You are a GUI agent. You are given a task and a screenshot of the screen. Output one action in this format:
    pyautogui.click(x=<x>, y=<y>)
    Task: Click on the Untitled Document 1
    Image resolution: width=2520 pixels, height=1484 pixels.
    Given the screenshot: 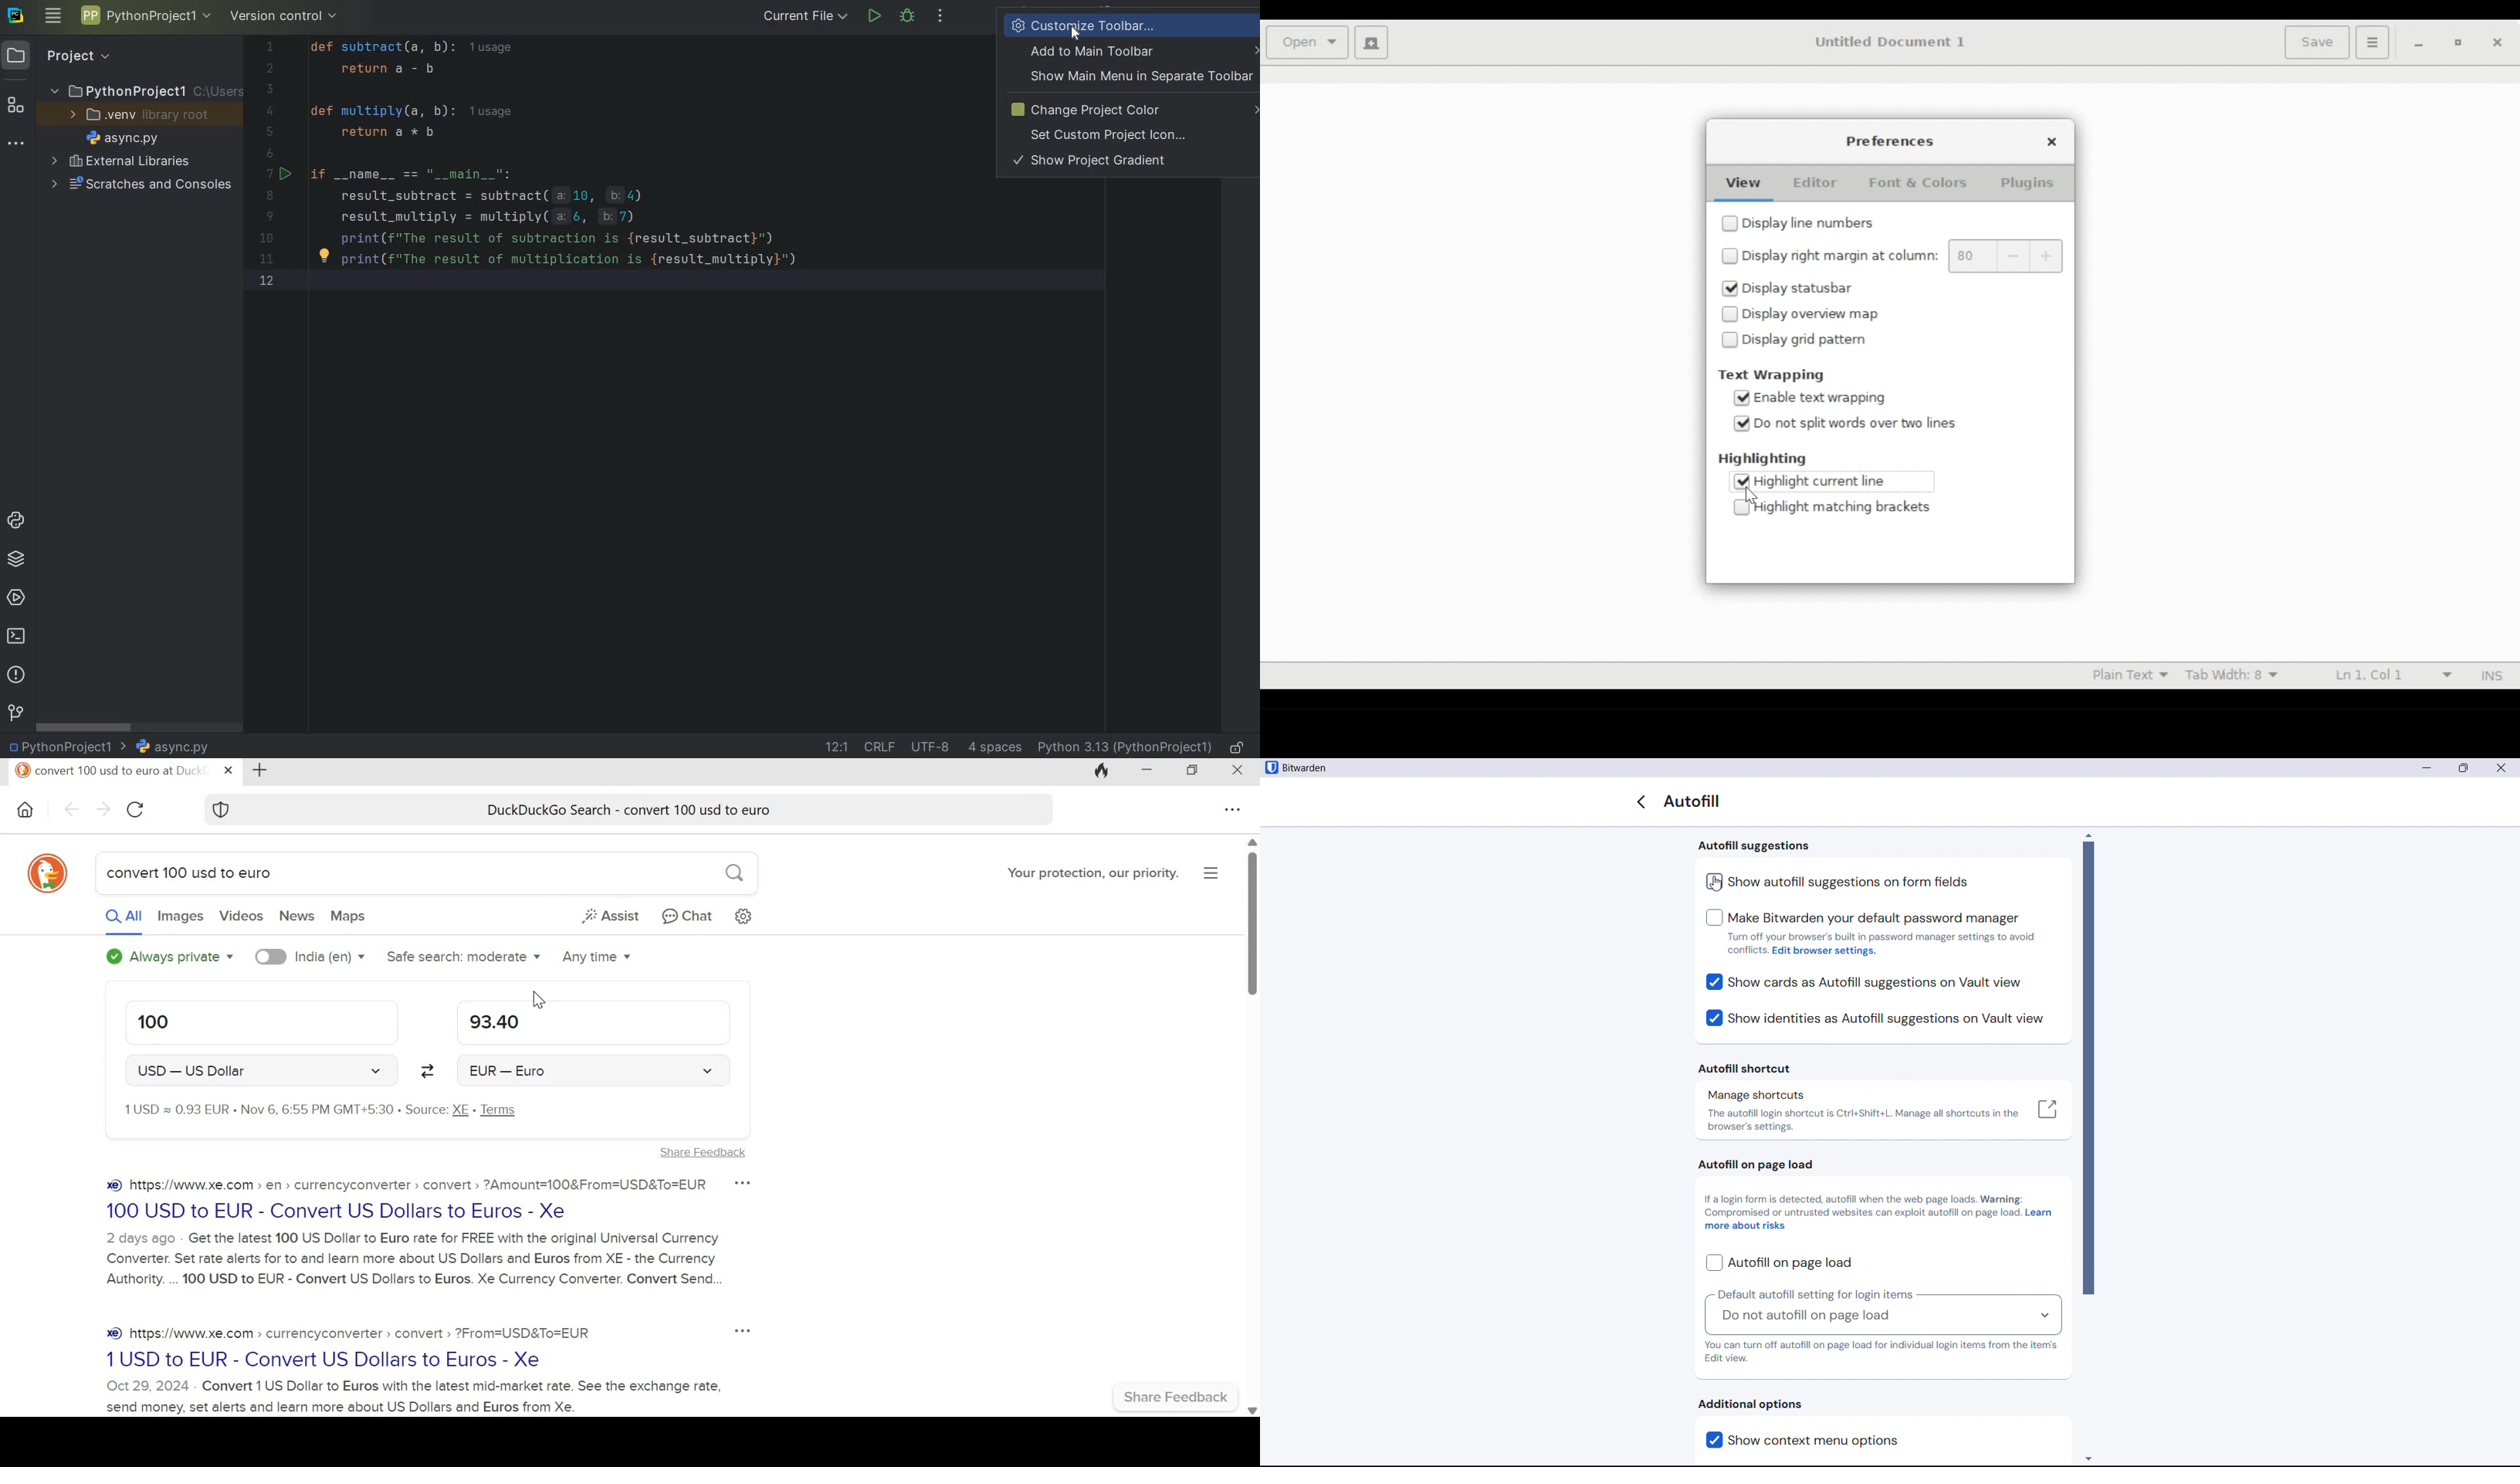 What is the action you would take?
    pyautogui.click(x=1890, y=42)
    